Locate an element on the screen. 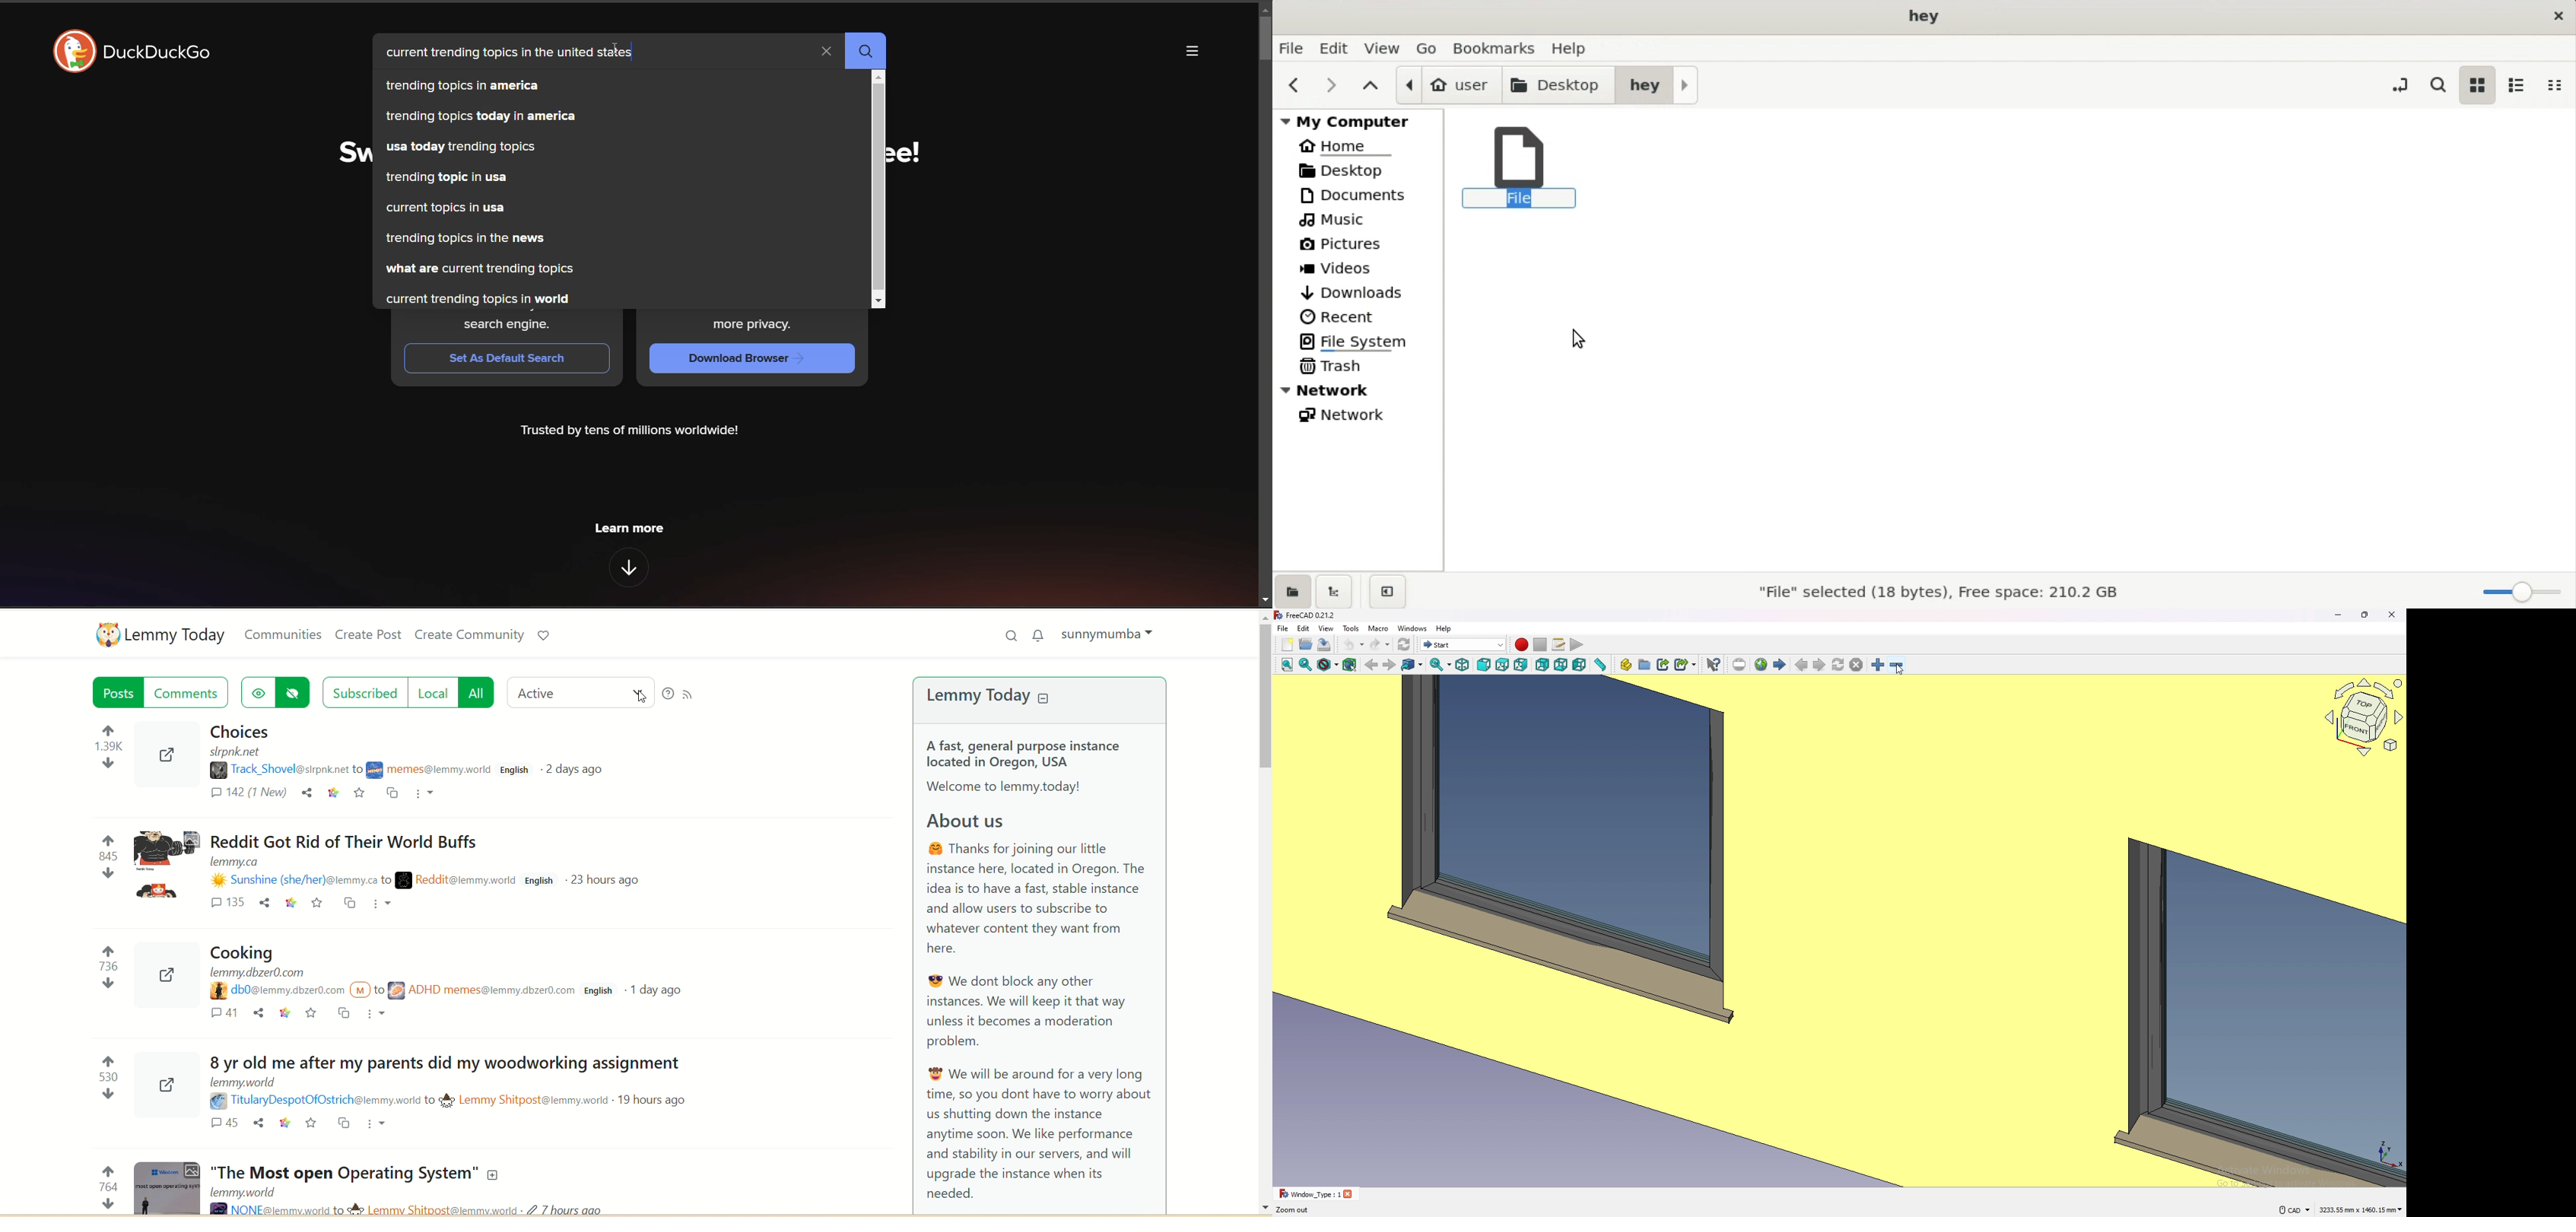  bounding box is located at coordinates (1349, 665).